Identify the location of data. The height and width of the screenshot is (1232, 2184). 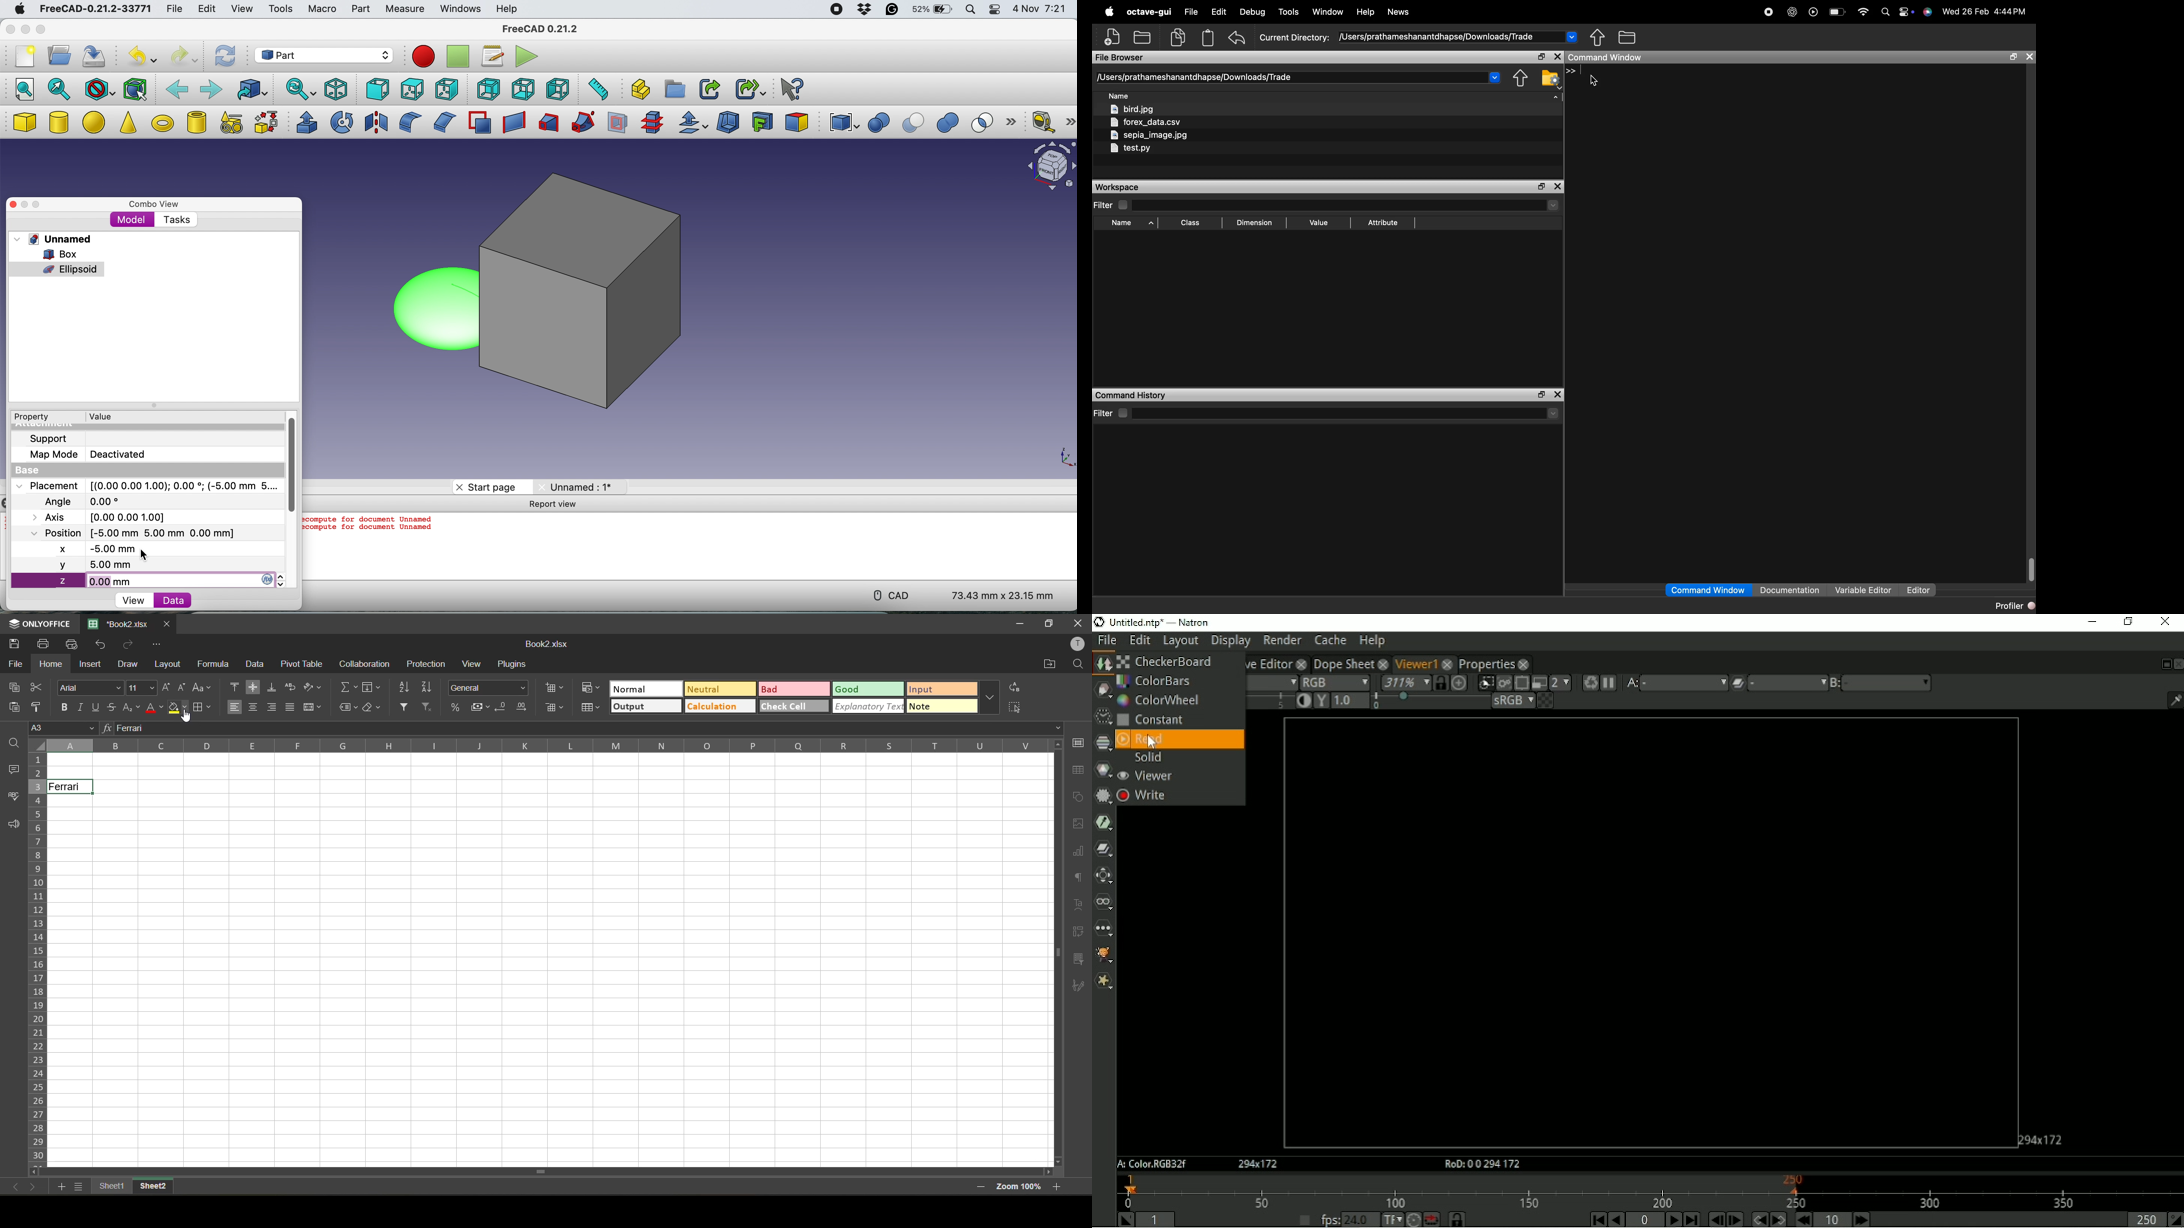
(254, 665).